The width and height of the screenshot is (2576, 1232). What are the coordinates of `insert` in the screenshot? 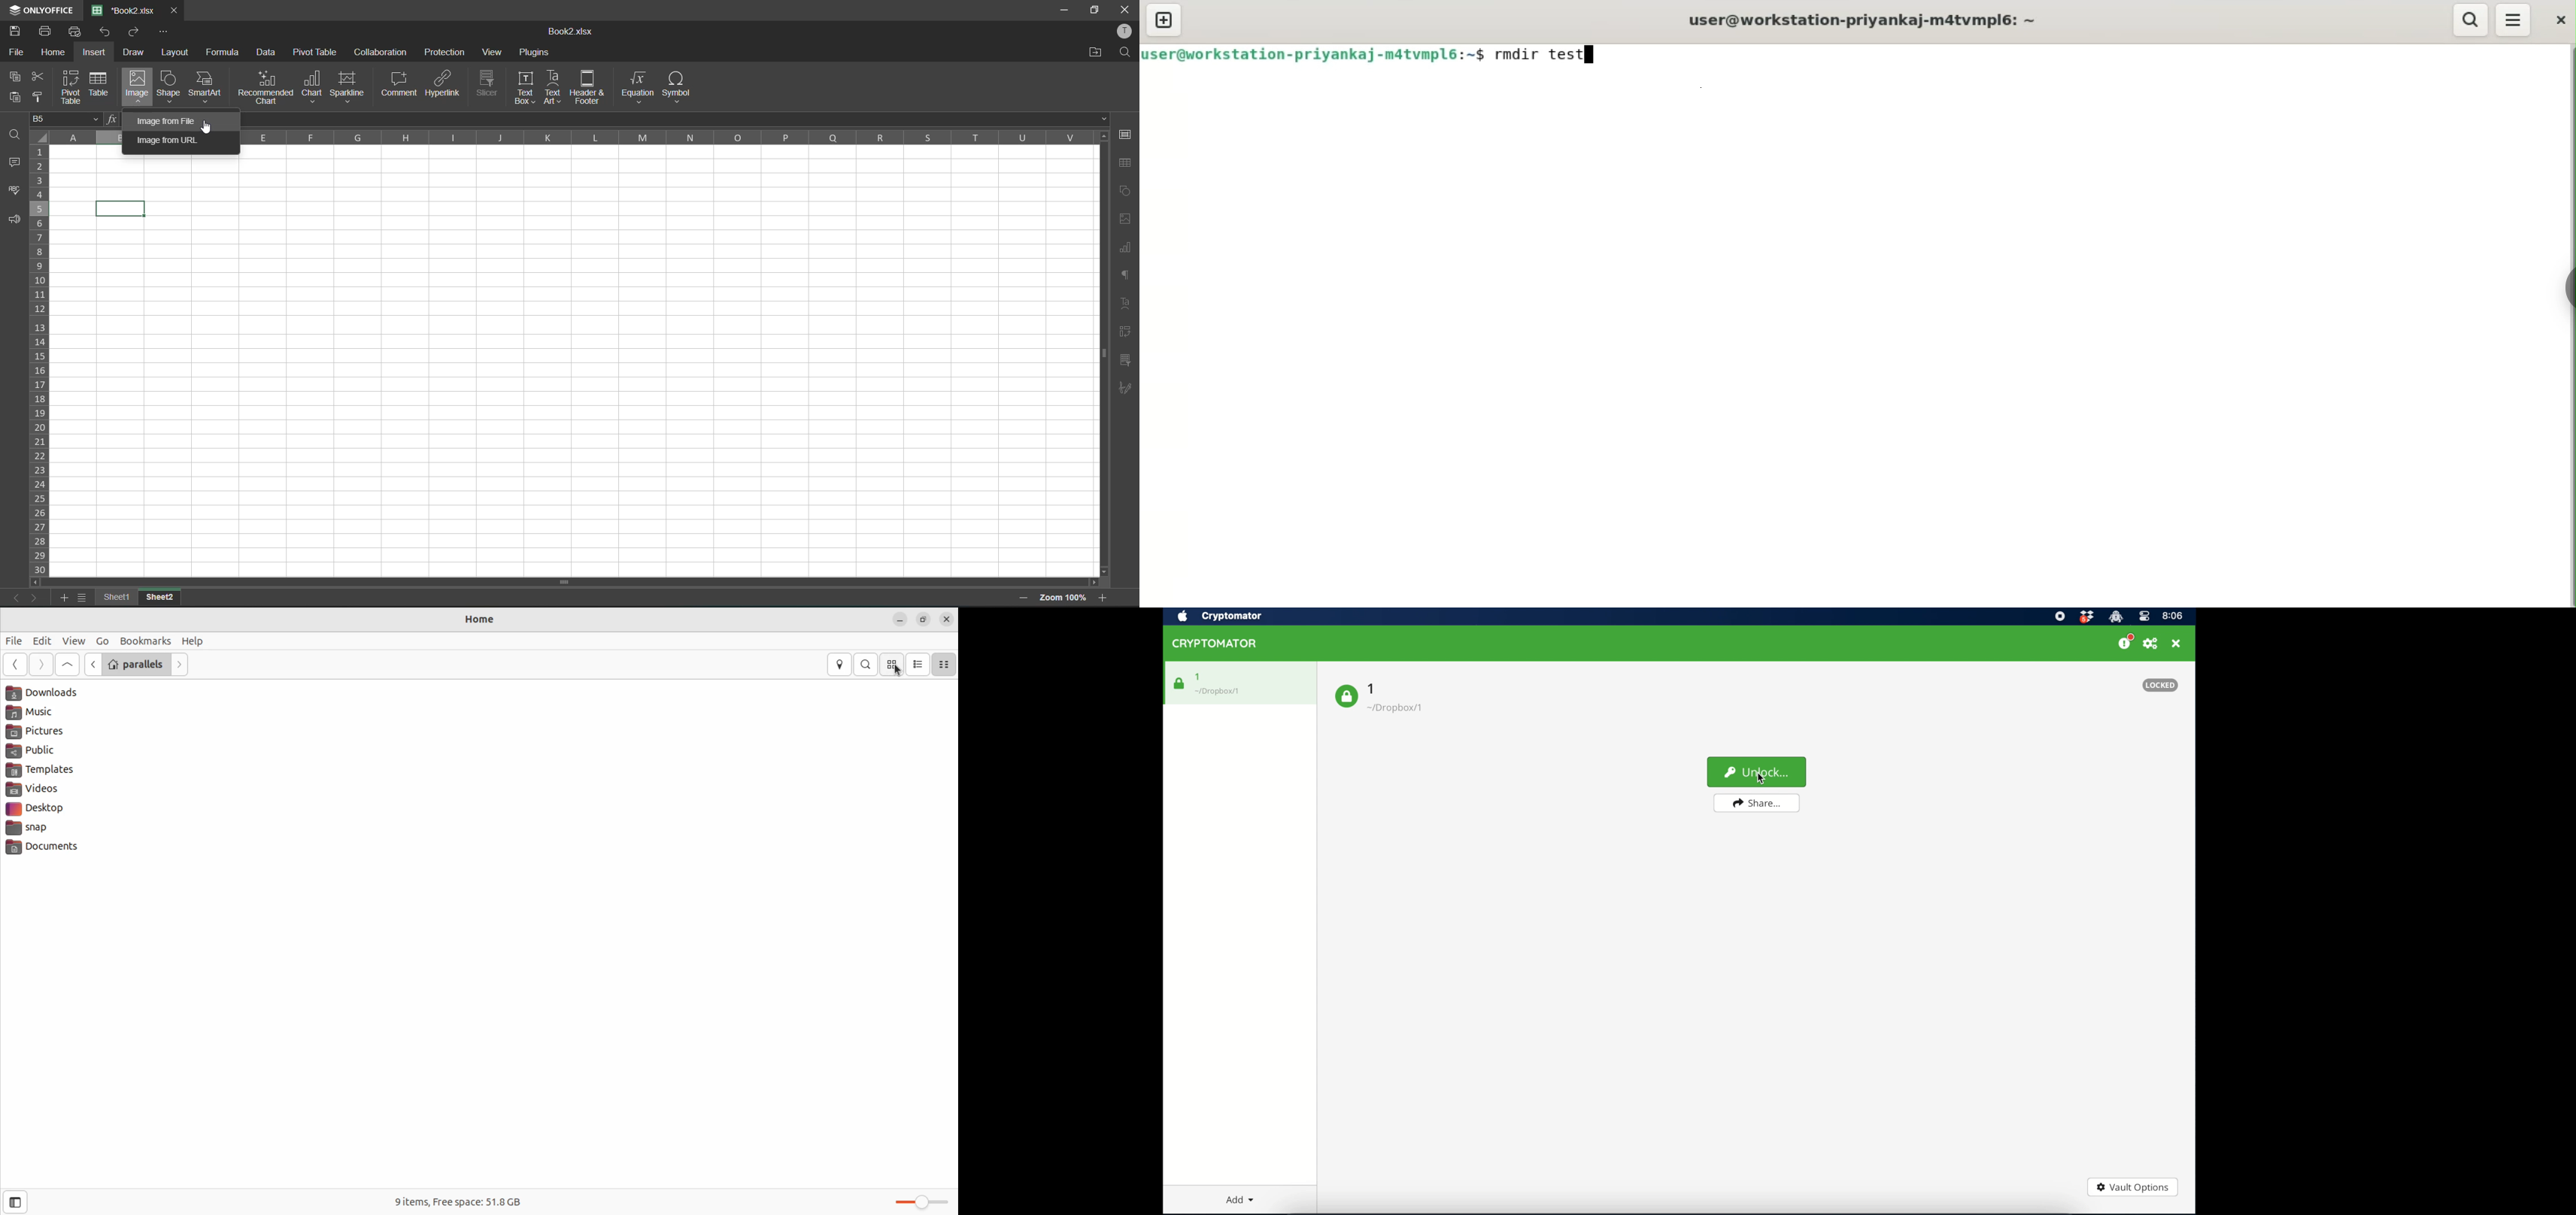 It's located at (99, 51).